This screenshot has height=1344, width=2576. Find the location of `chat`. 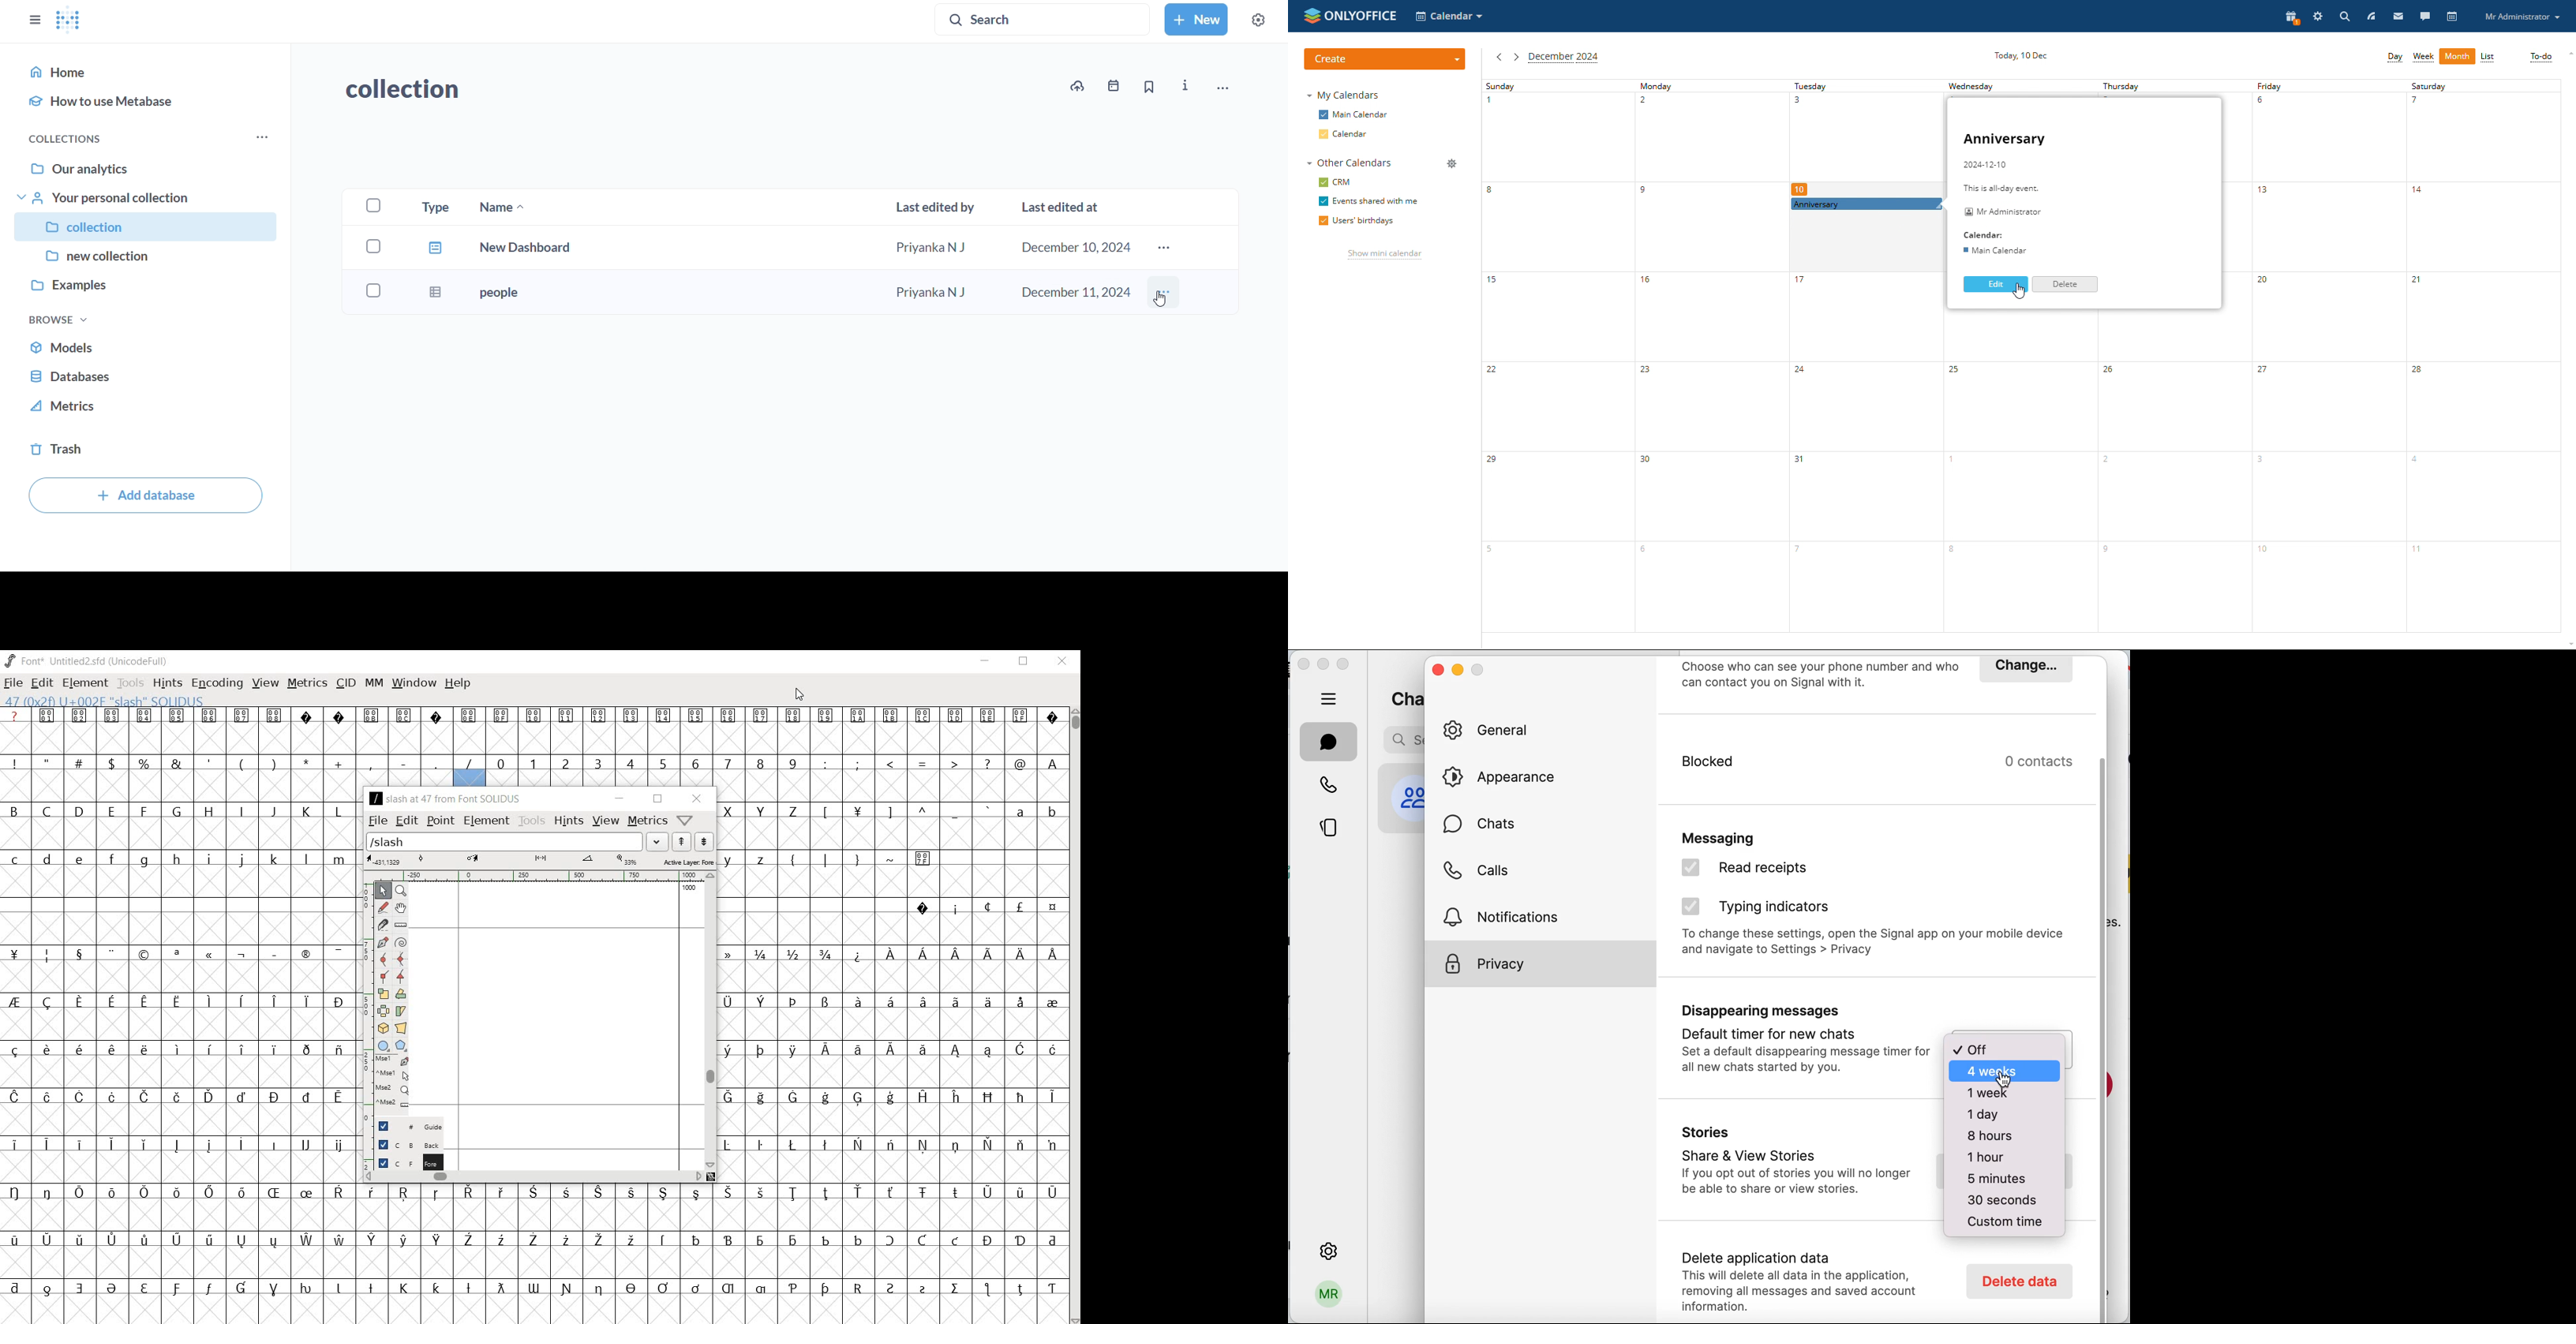

chat is located at coordinates (1329, 742).